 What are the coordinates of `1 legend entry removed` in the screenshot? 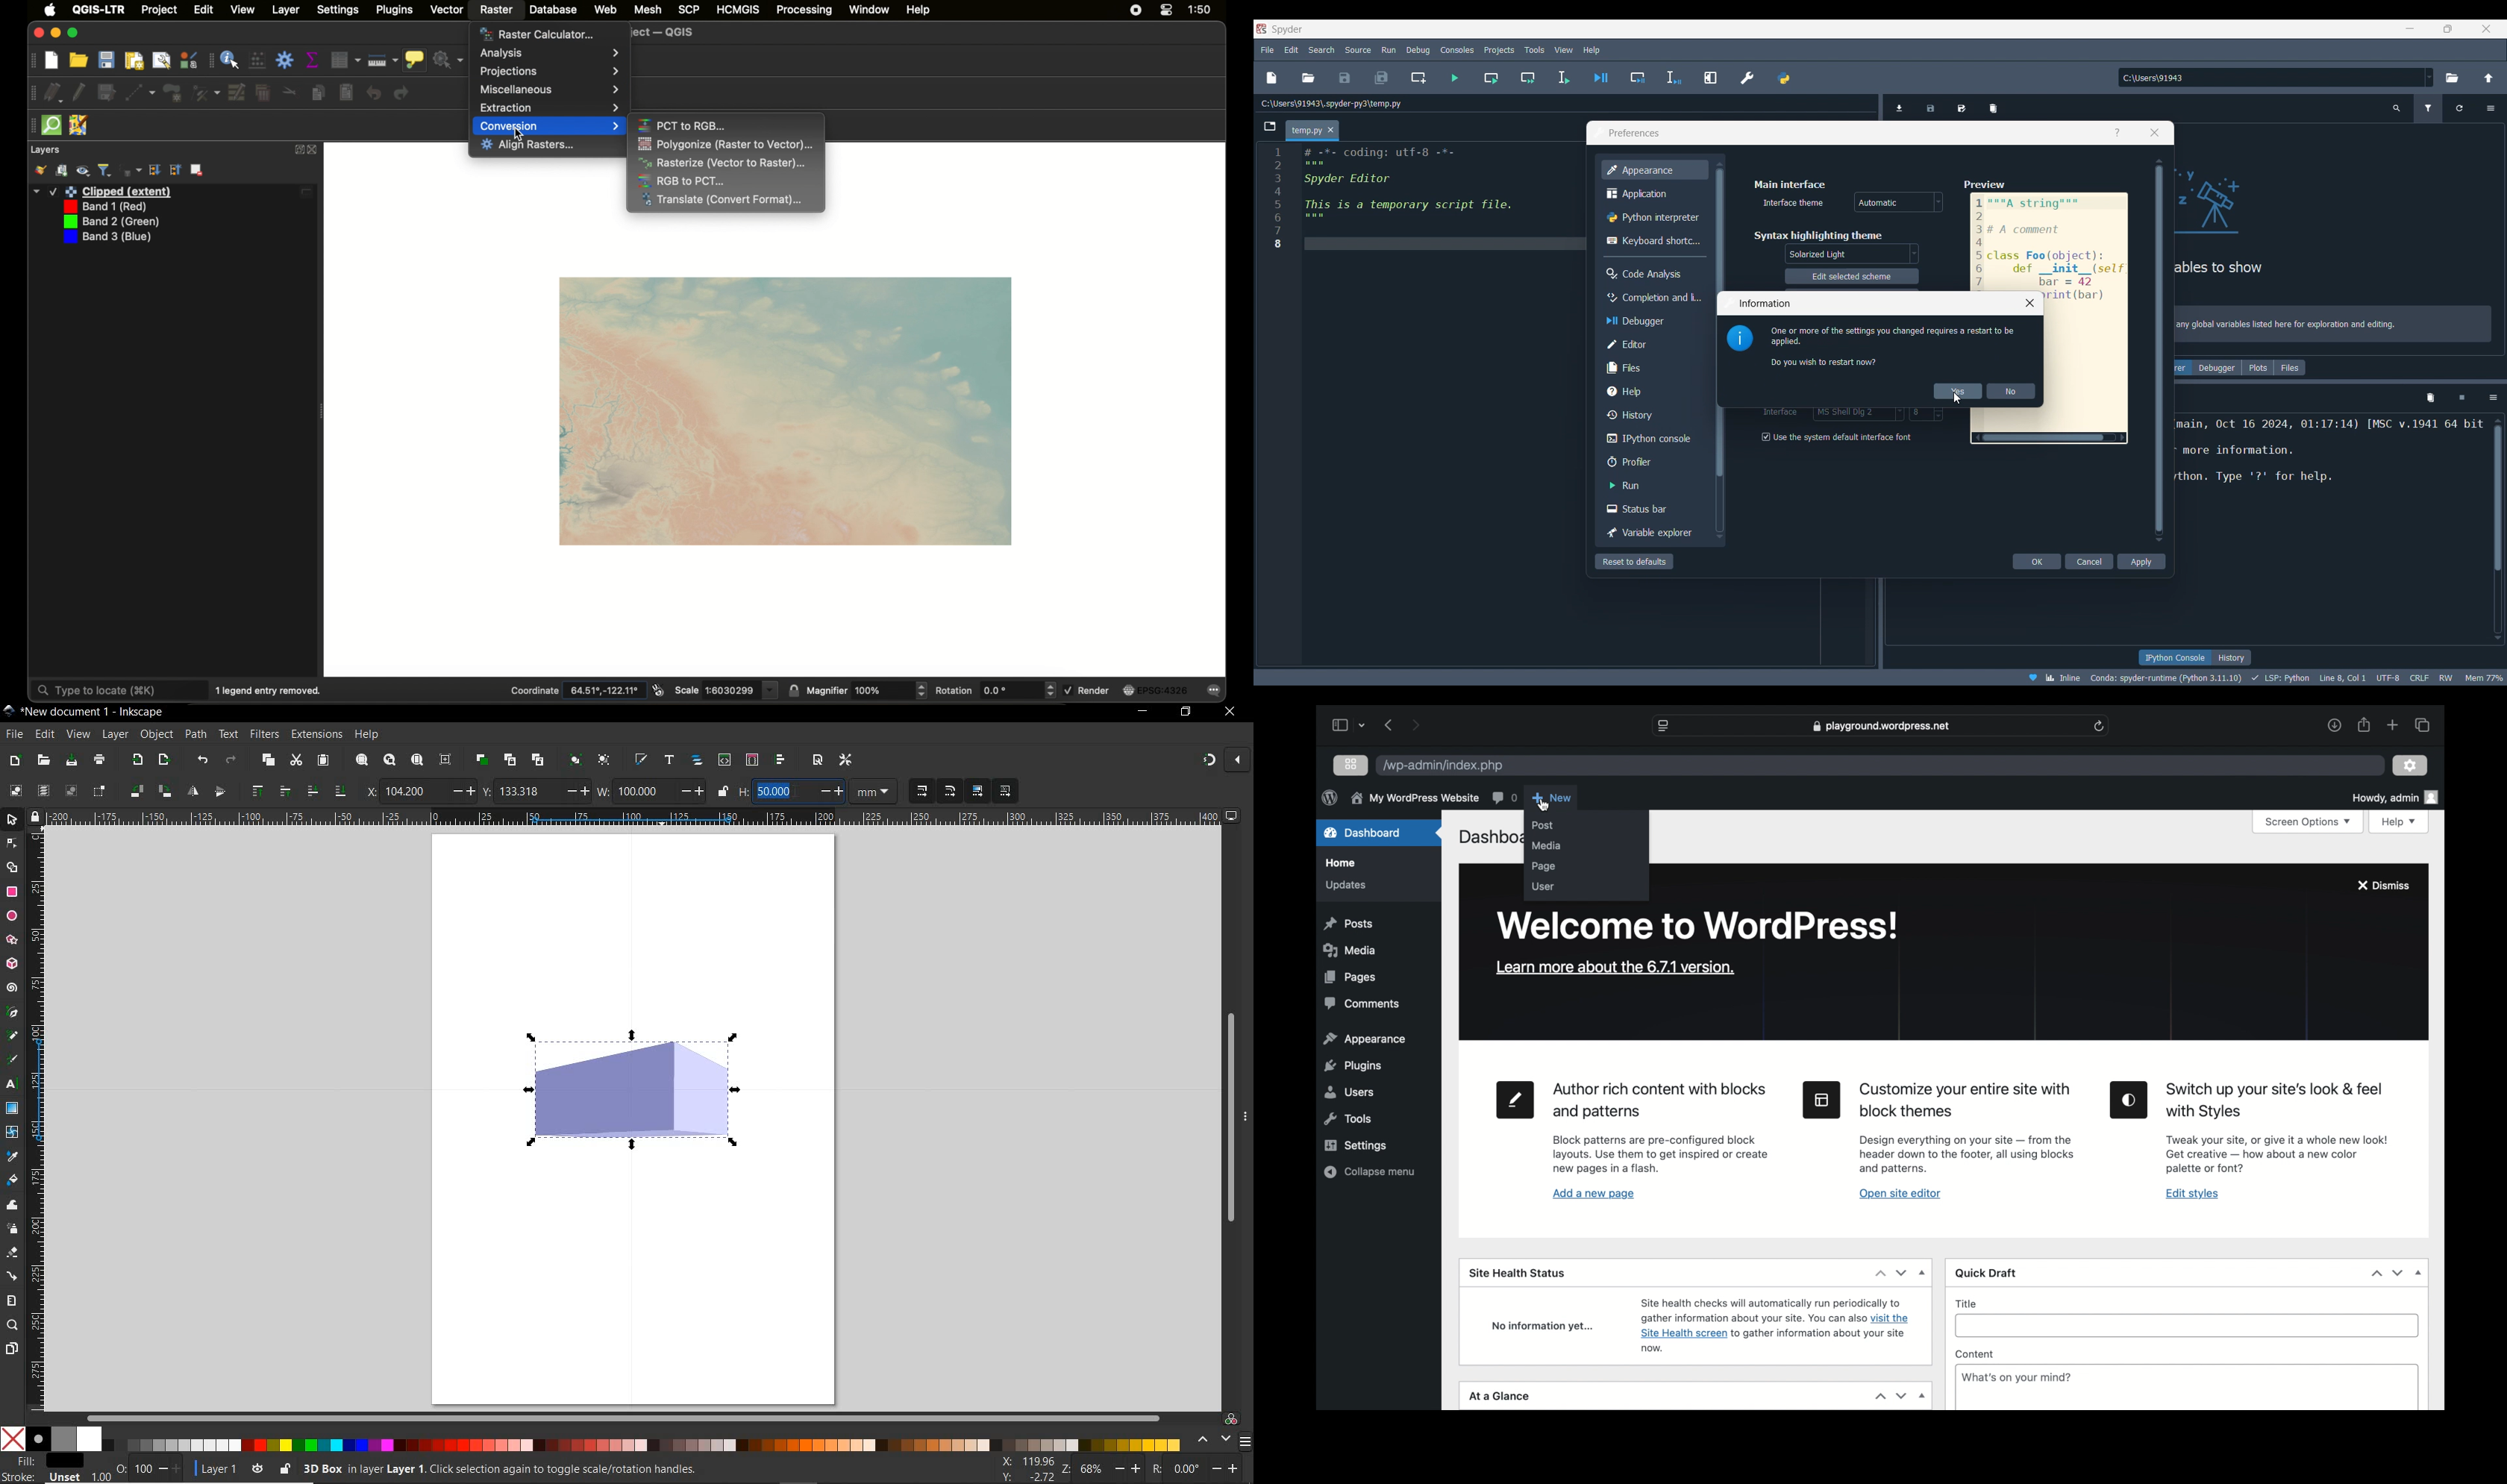 It's located at (271, 691).